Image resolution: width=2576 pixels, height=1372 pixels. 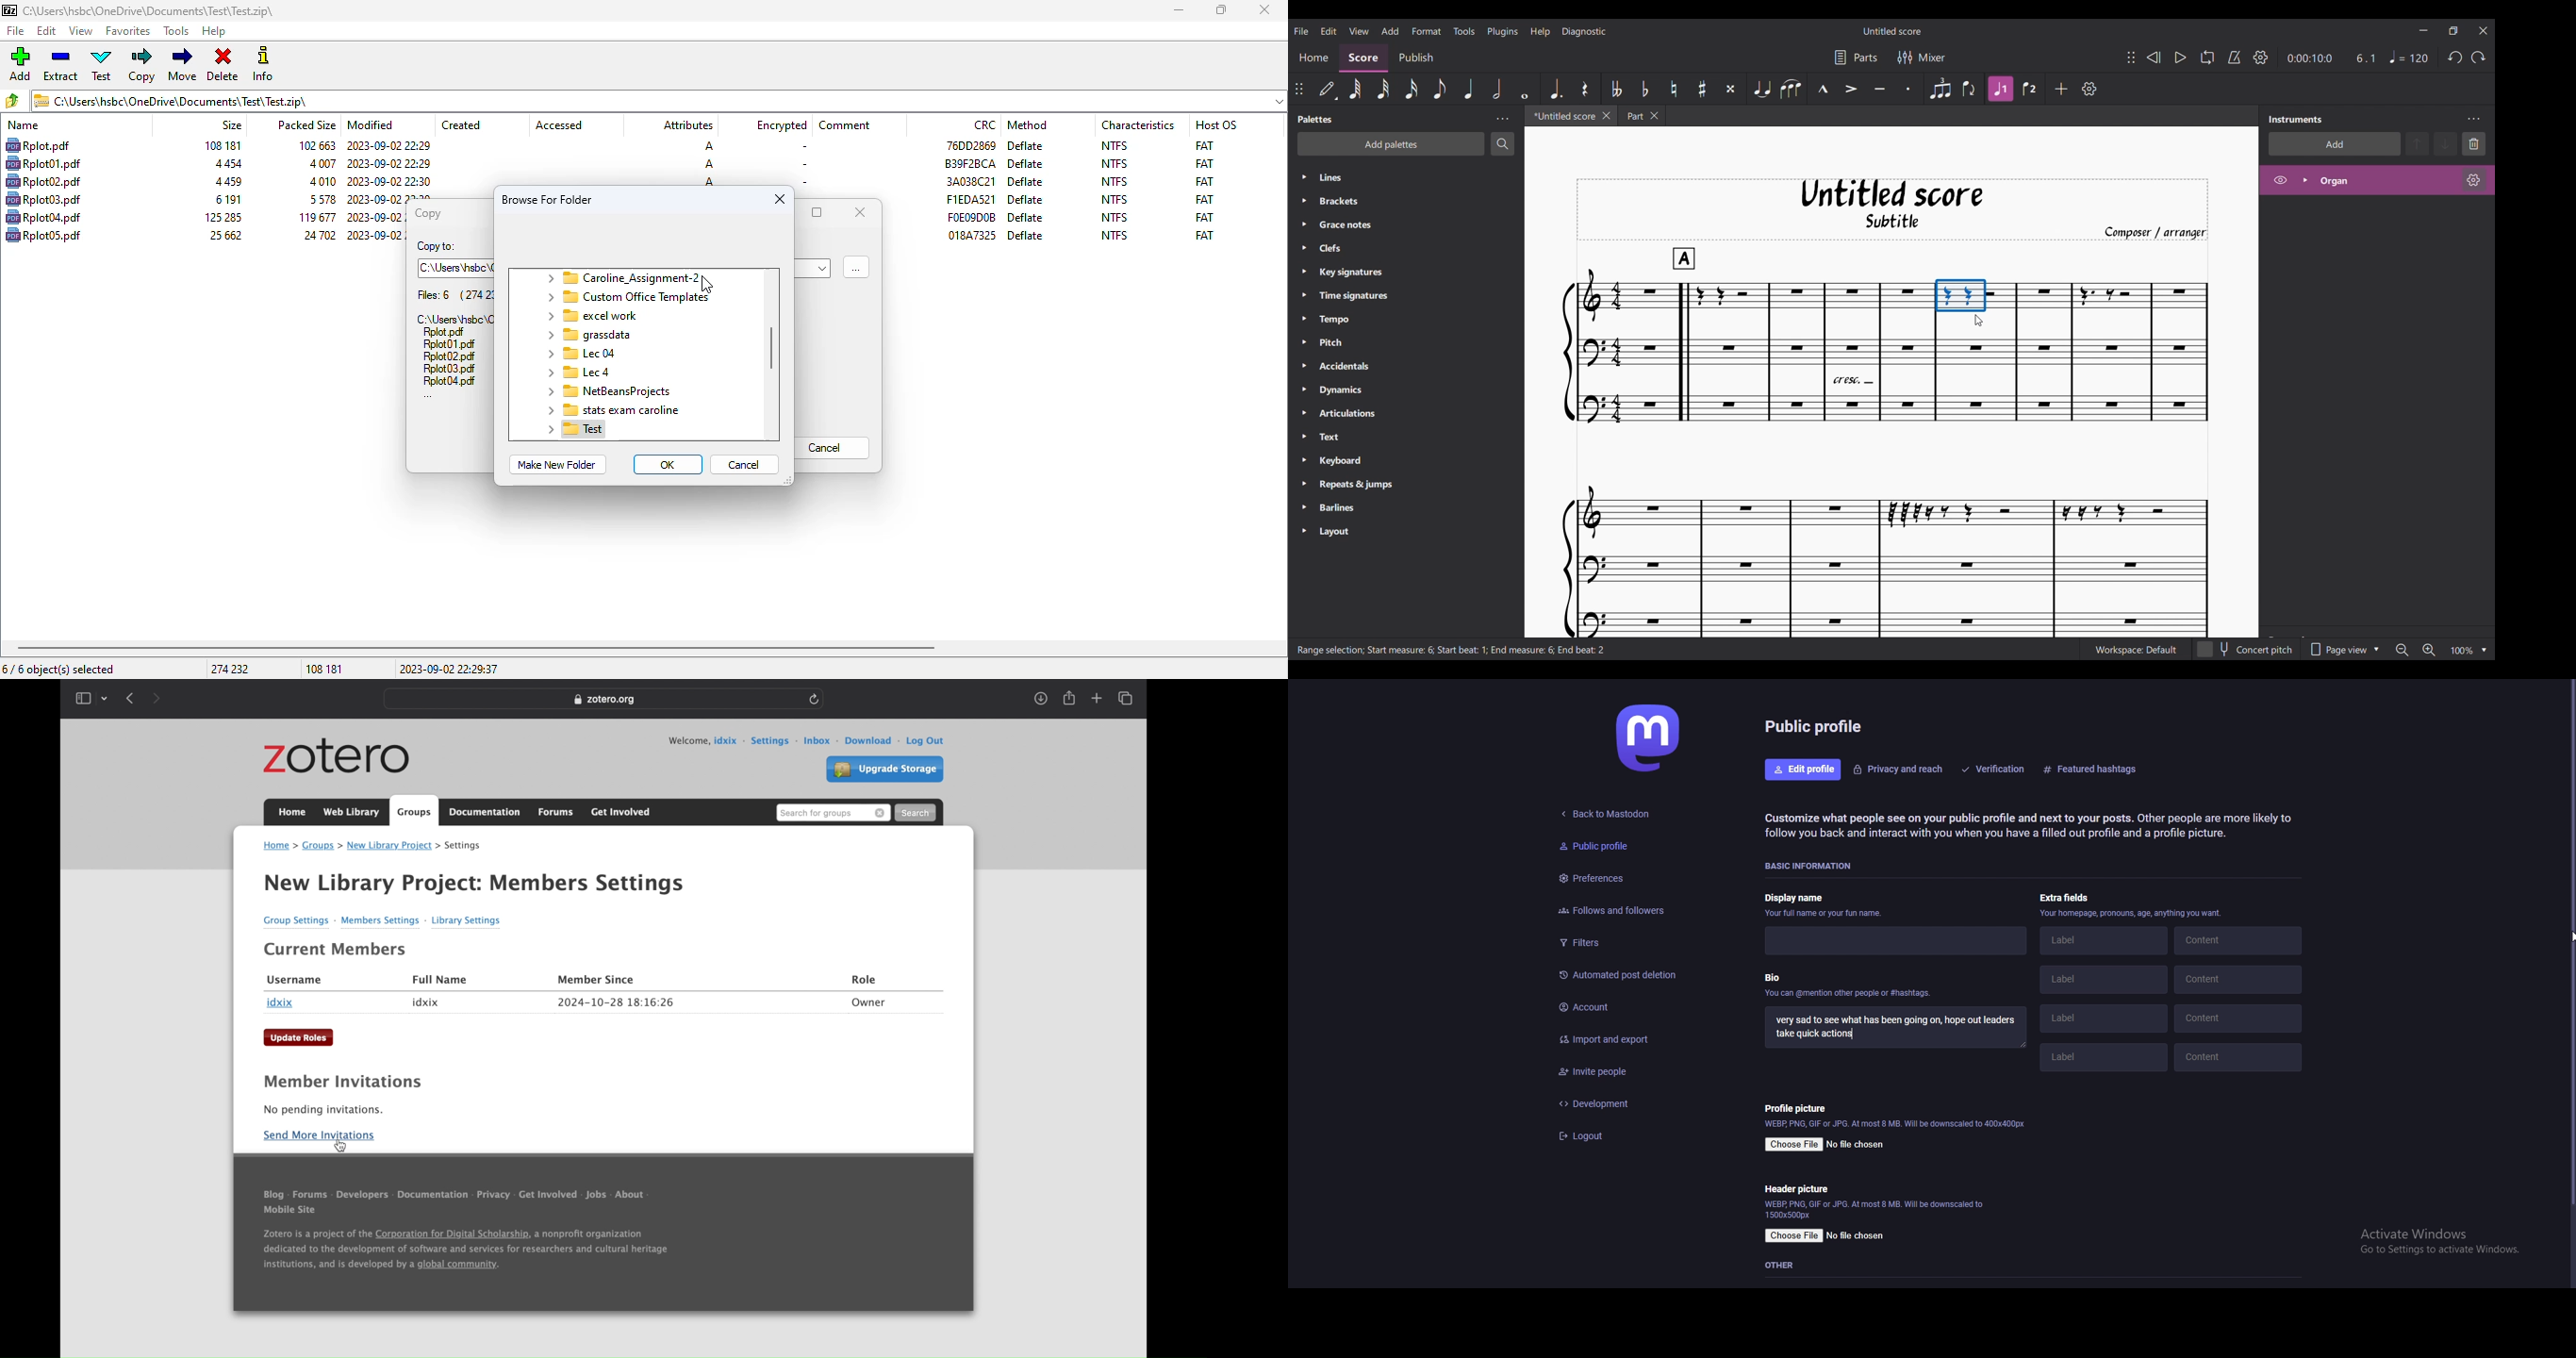 I want to click on preferences, so click(x=1619, y=878).